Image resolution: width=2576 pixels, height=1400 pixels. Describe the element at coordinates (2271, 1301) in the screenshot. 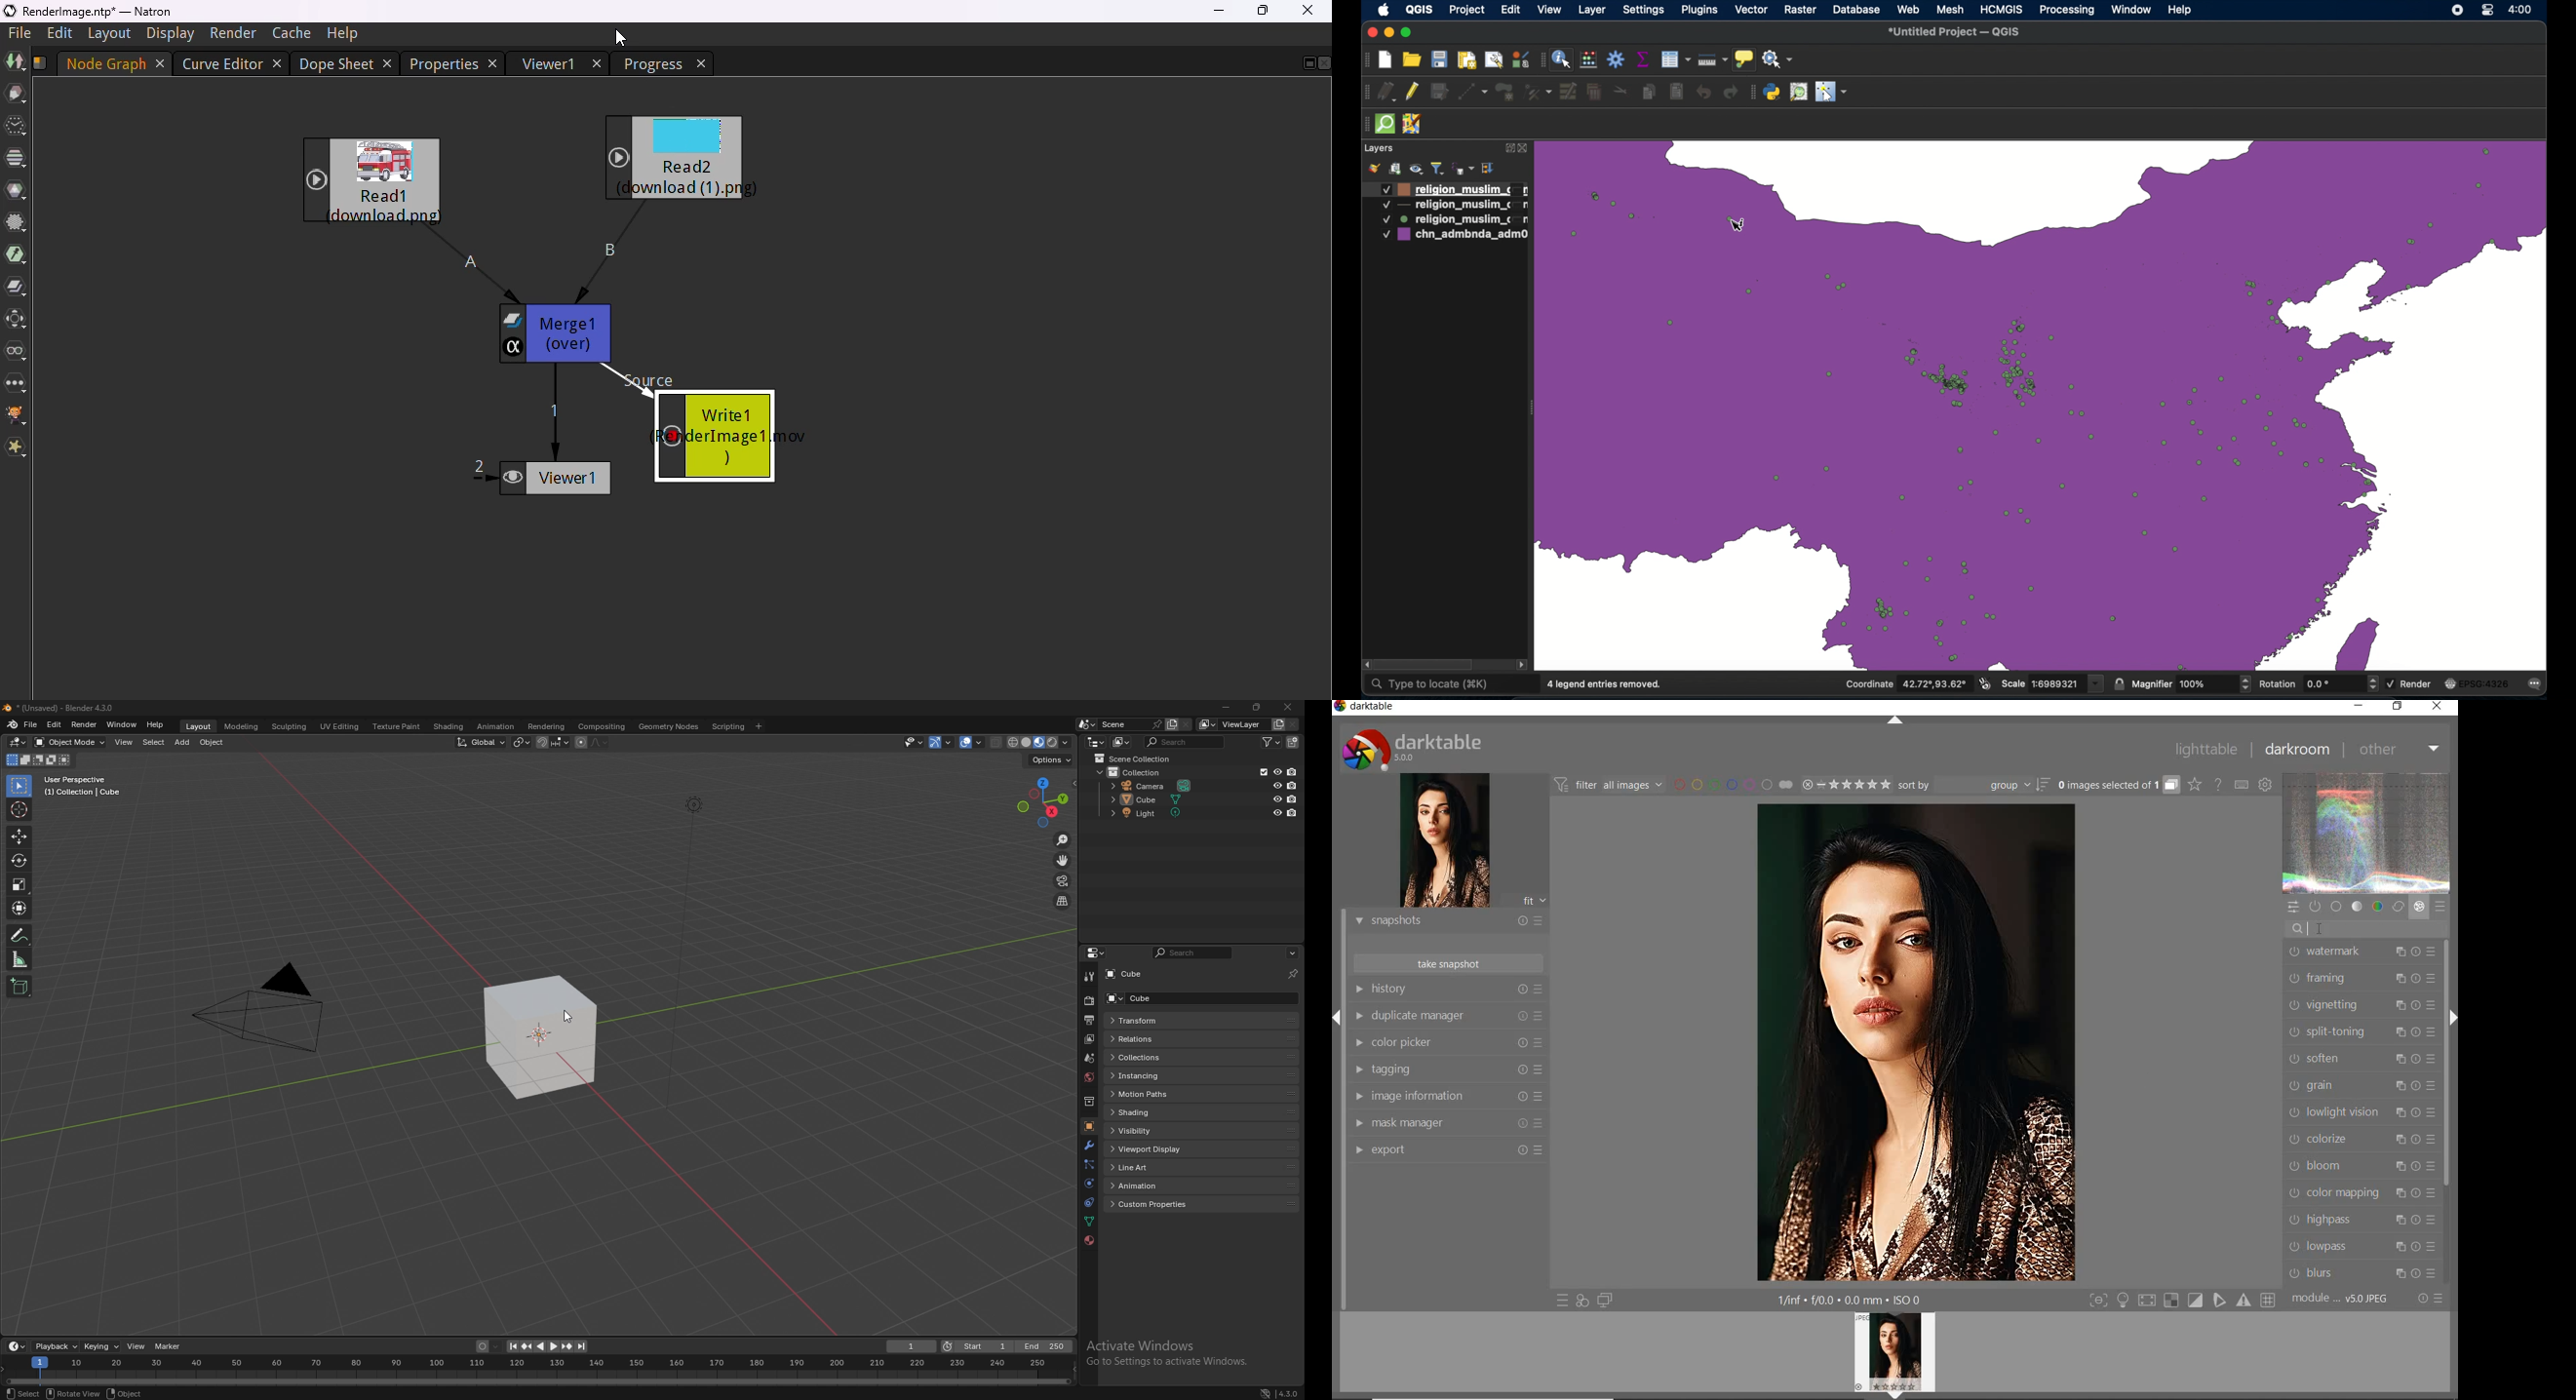

I see `sign ` at that location.